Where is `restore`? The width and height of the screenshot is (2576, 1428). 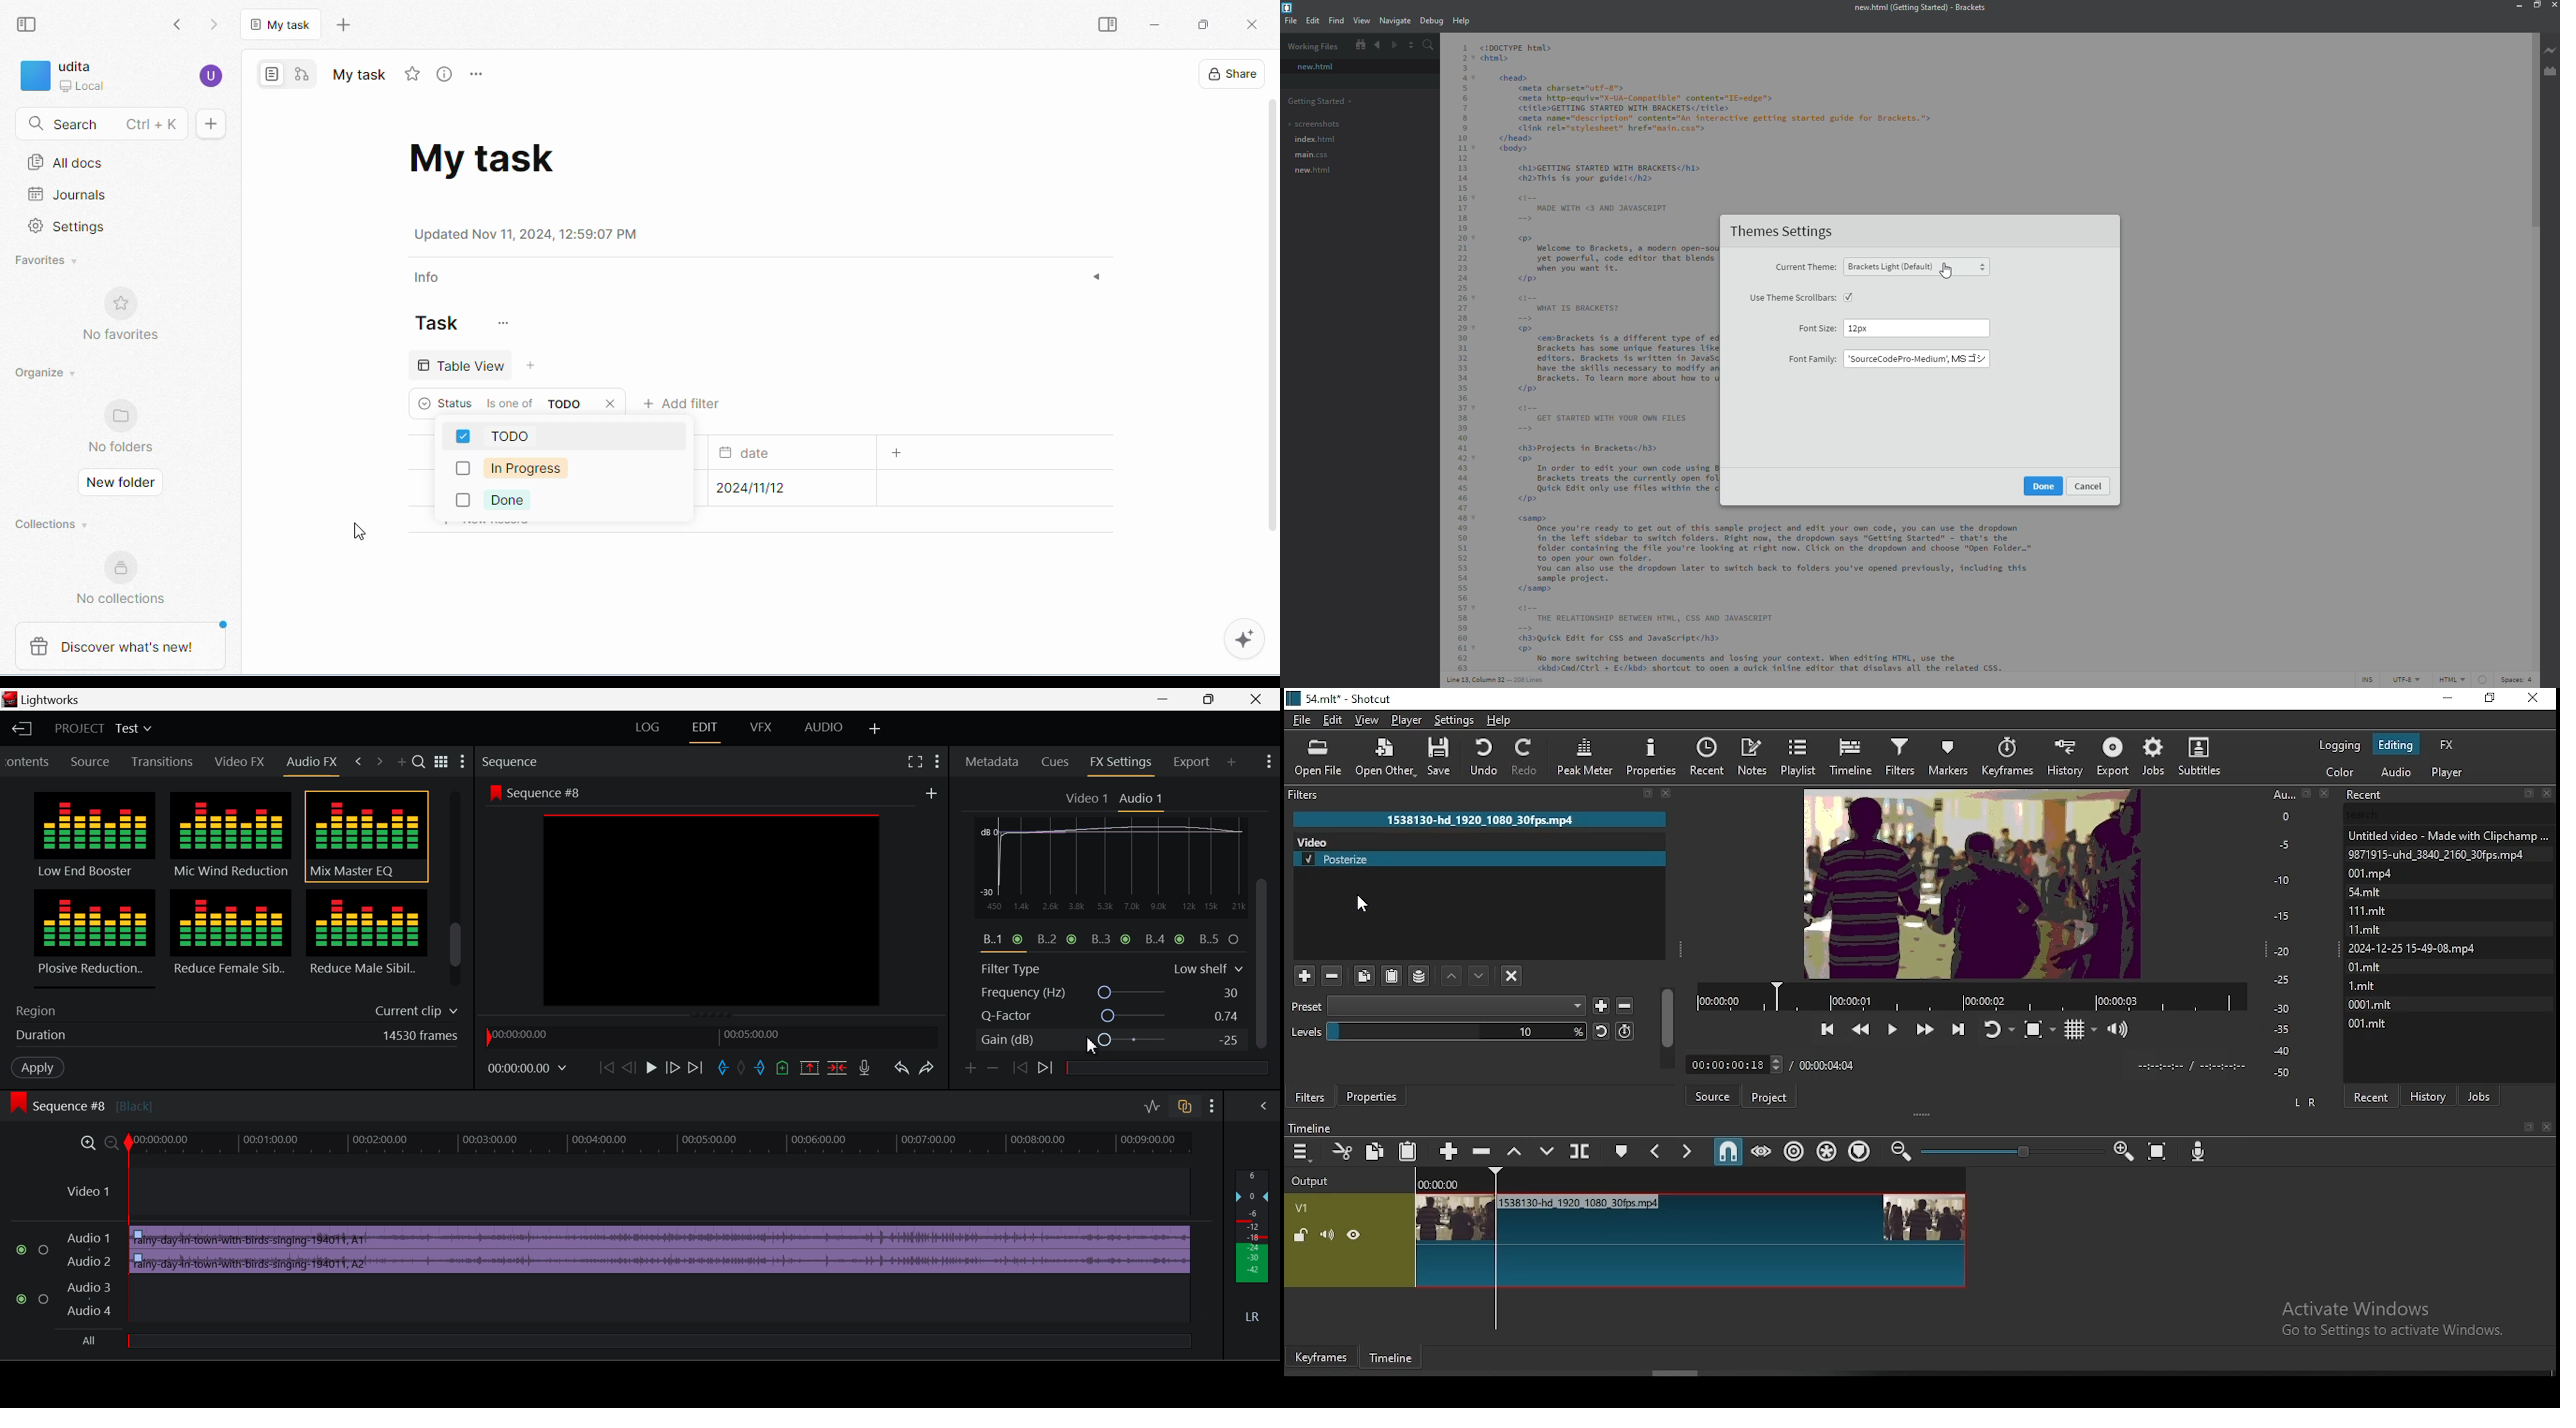
restore is located at coordinates (2491, 699).